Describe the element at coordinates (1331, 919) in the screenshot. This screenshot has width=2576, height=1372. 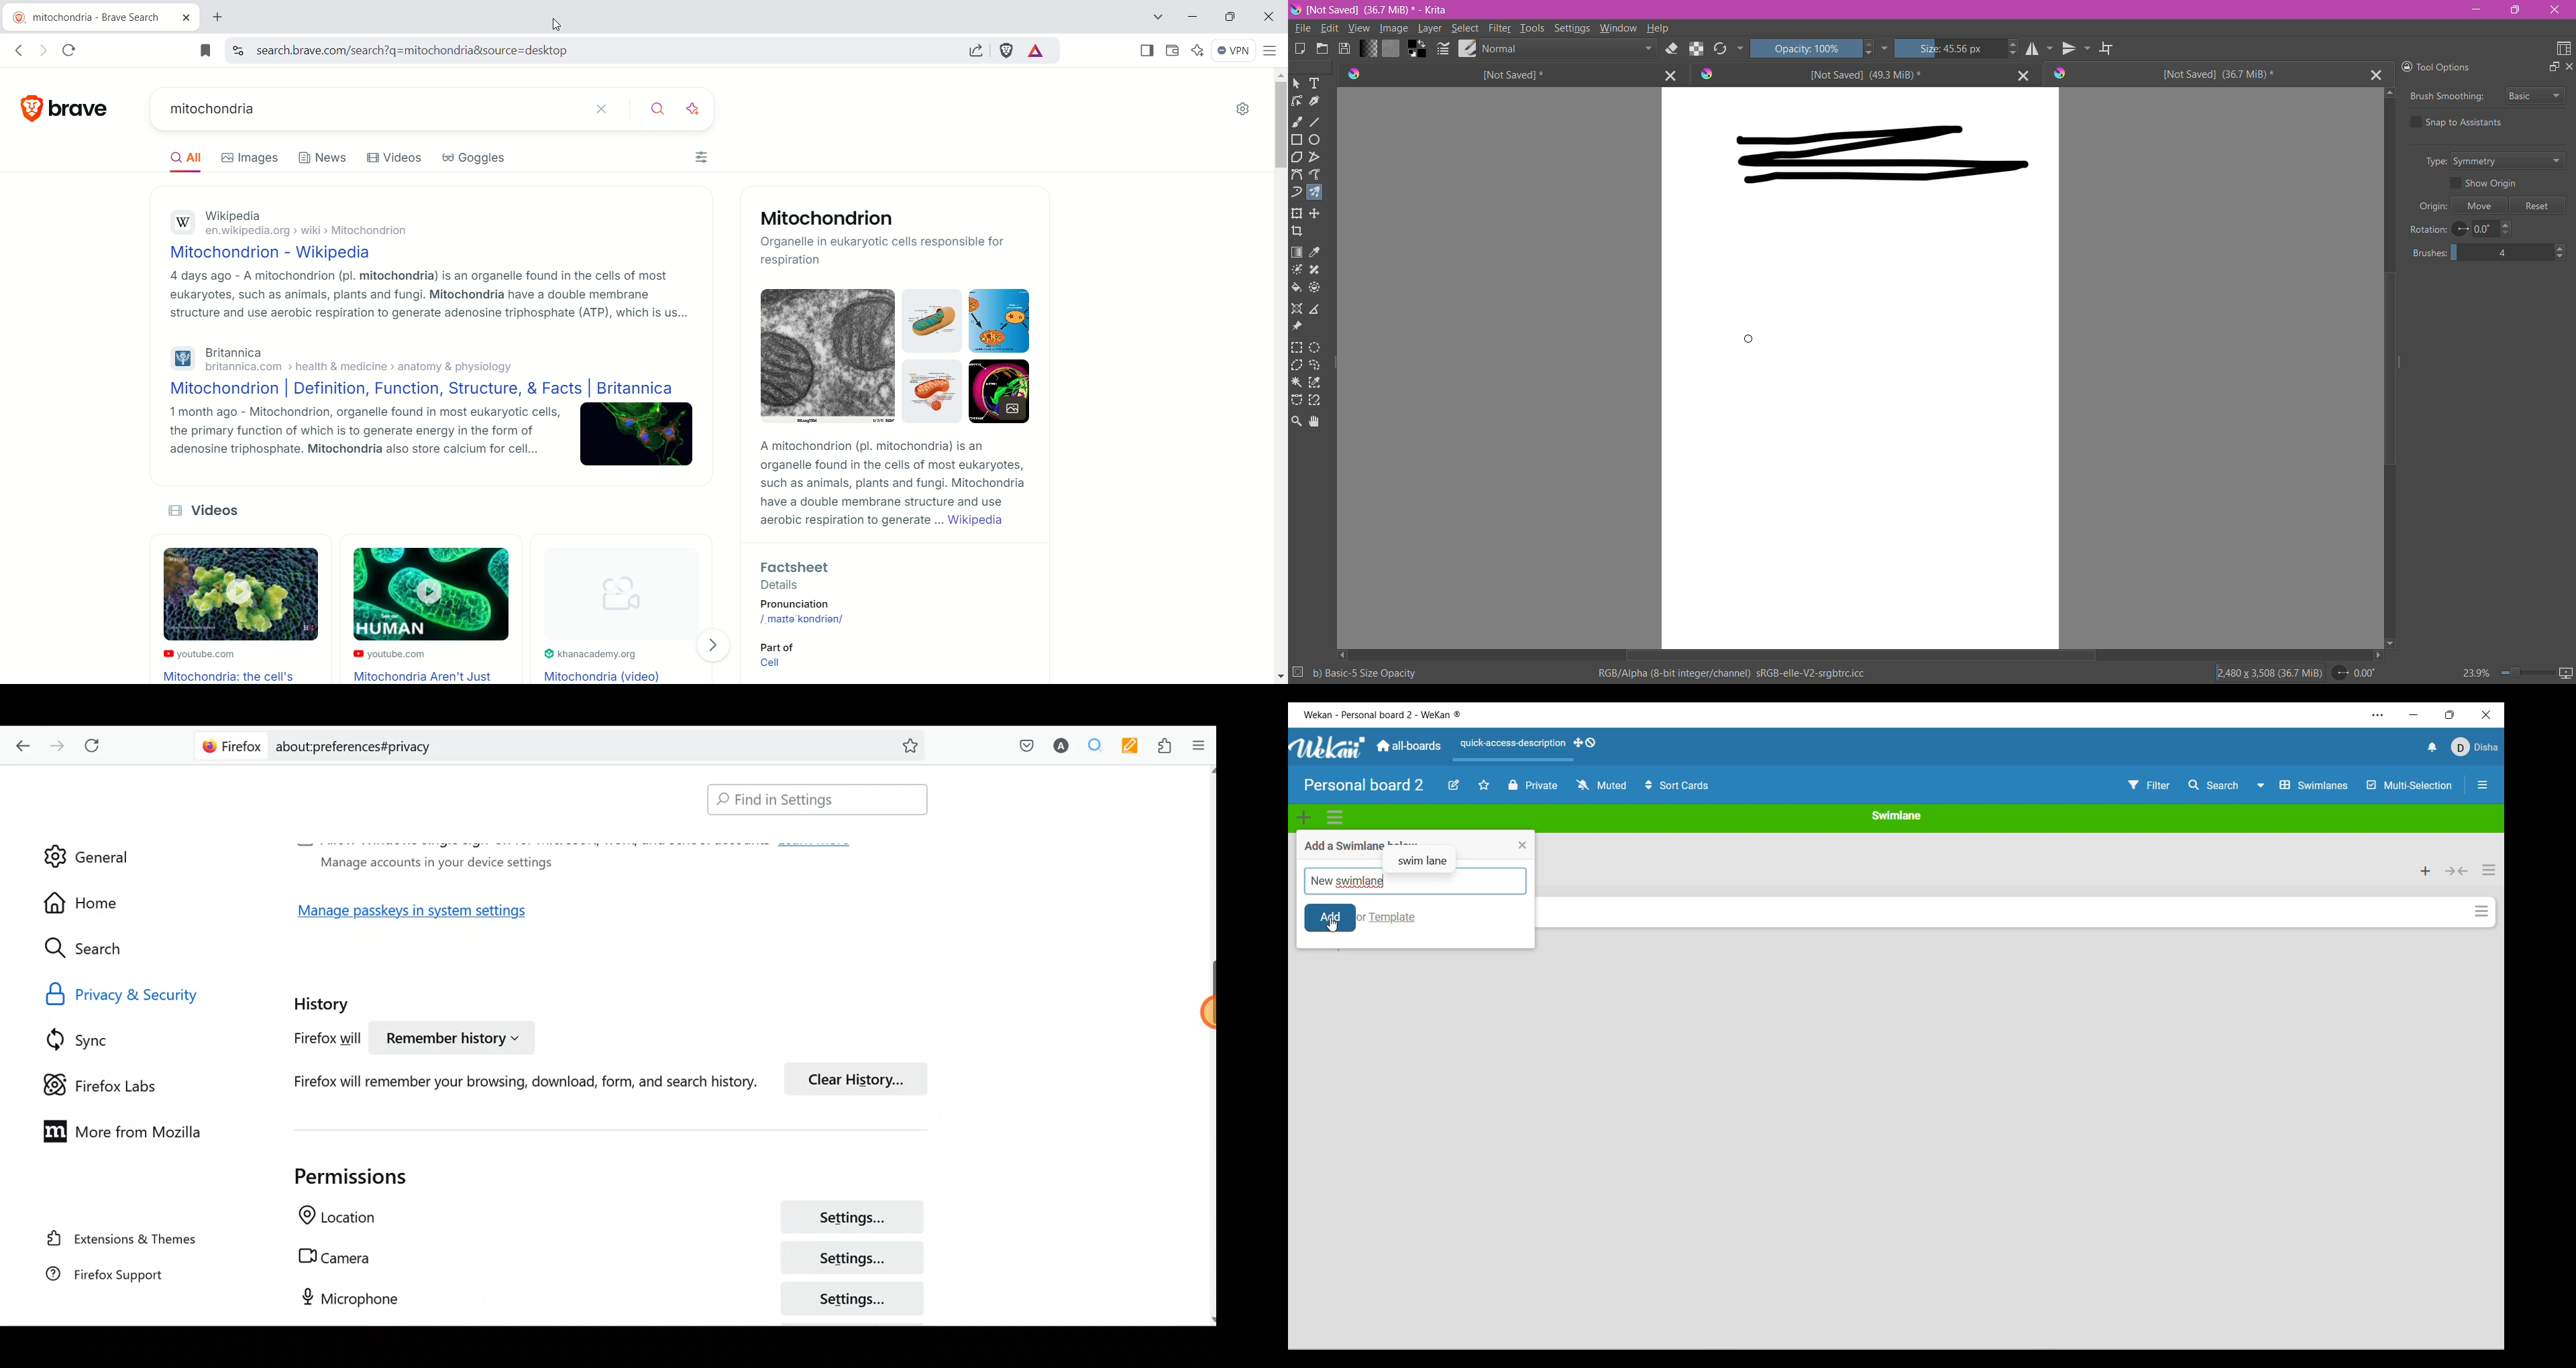
I see `Cursor clicking on add input made` at that location.